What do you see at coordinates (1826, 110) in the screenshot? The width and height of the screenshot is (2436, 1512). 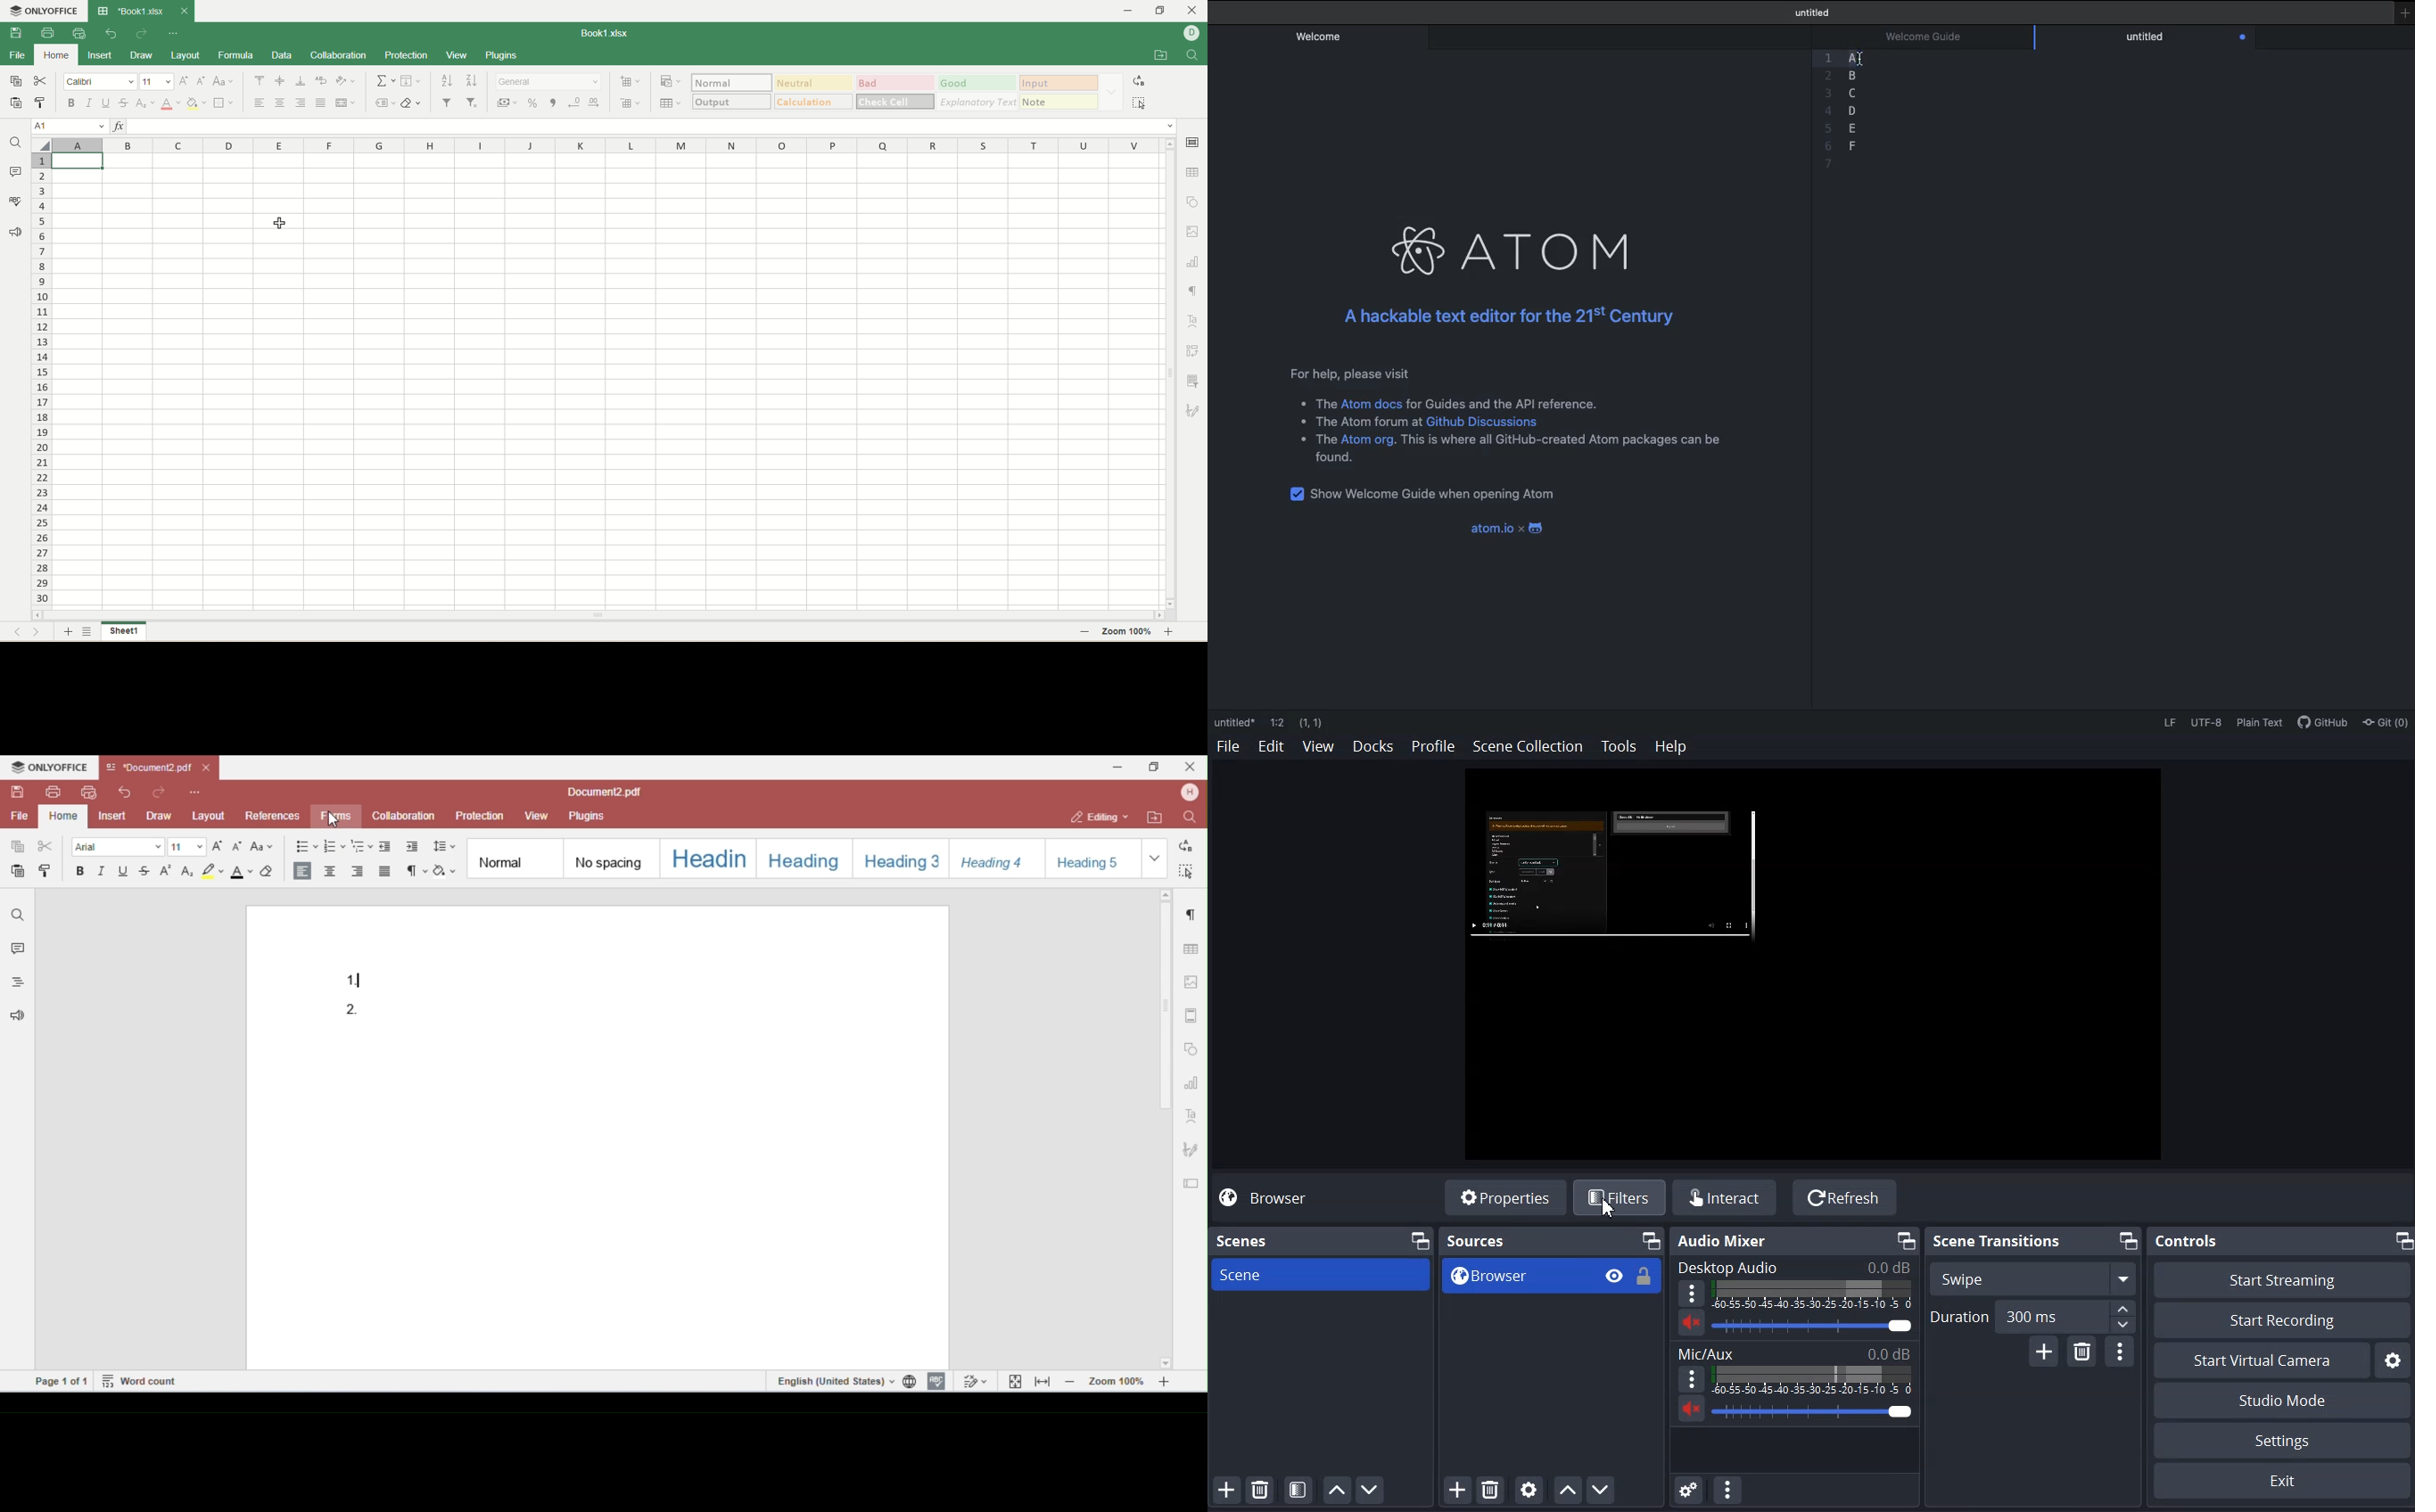 I see `4` at bounding box center [1826, 110].